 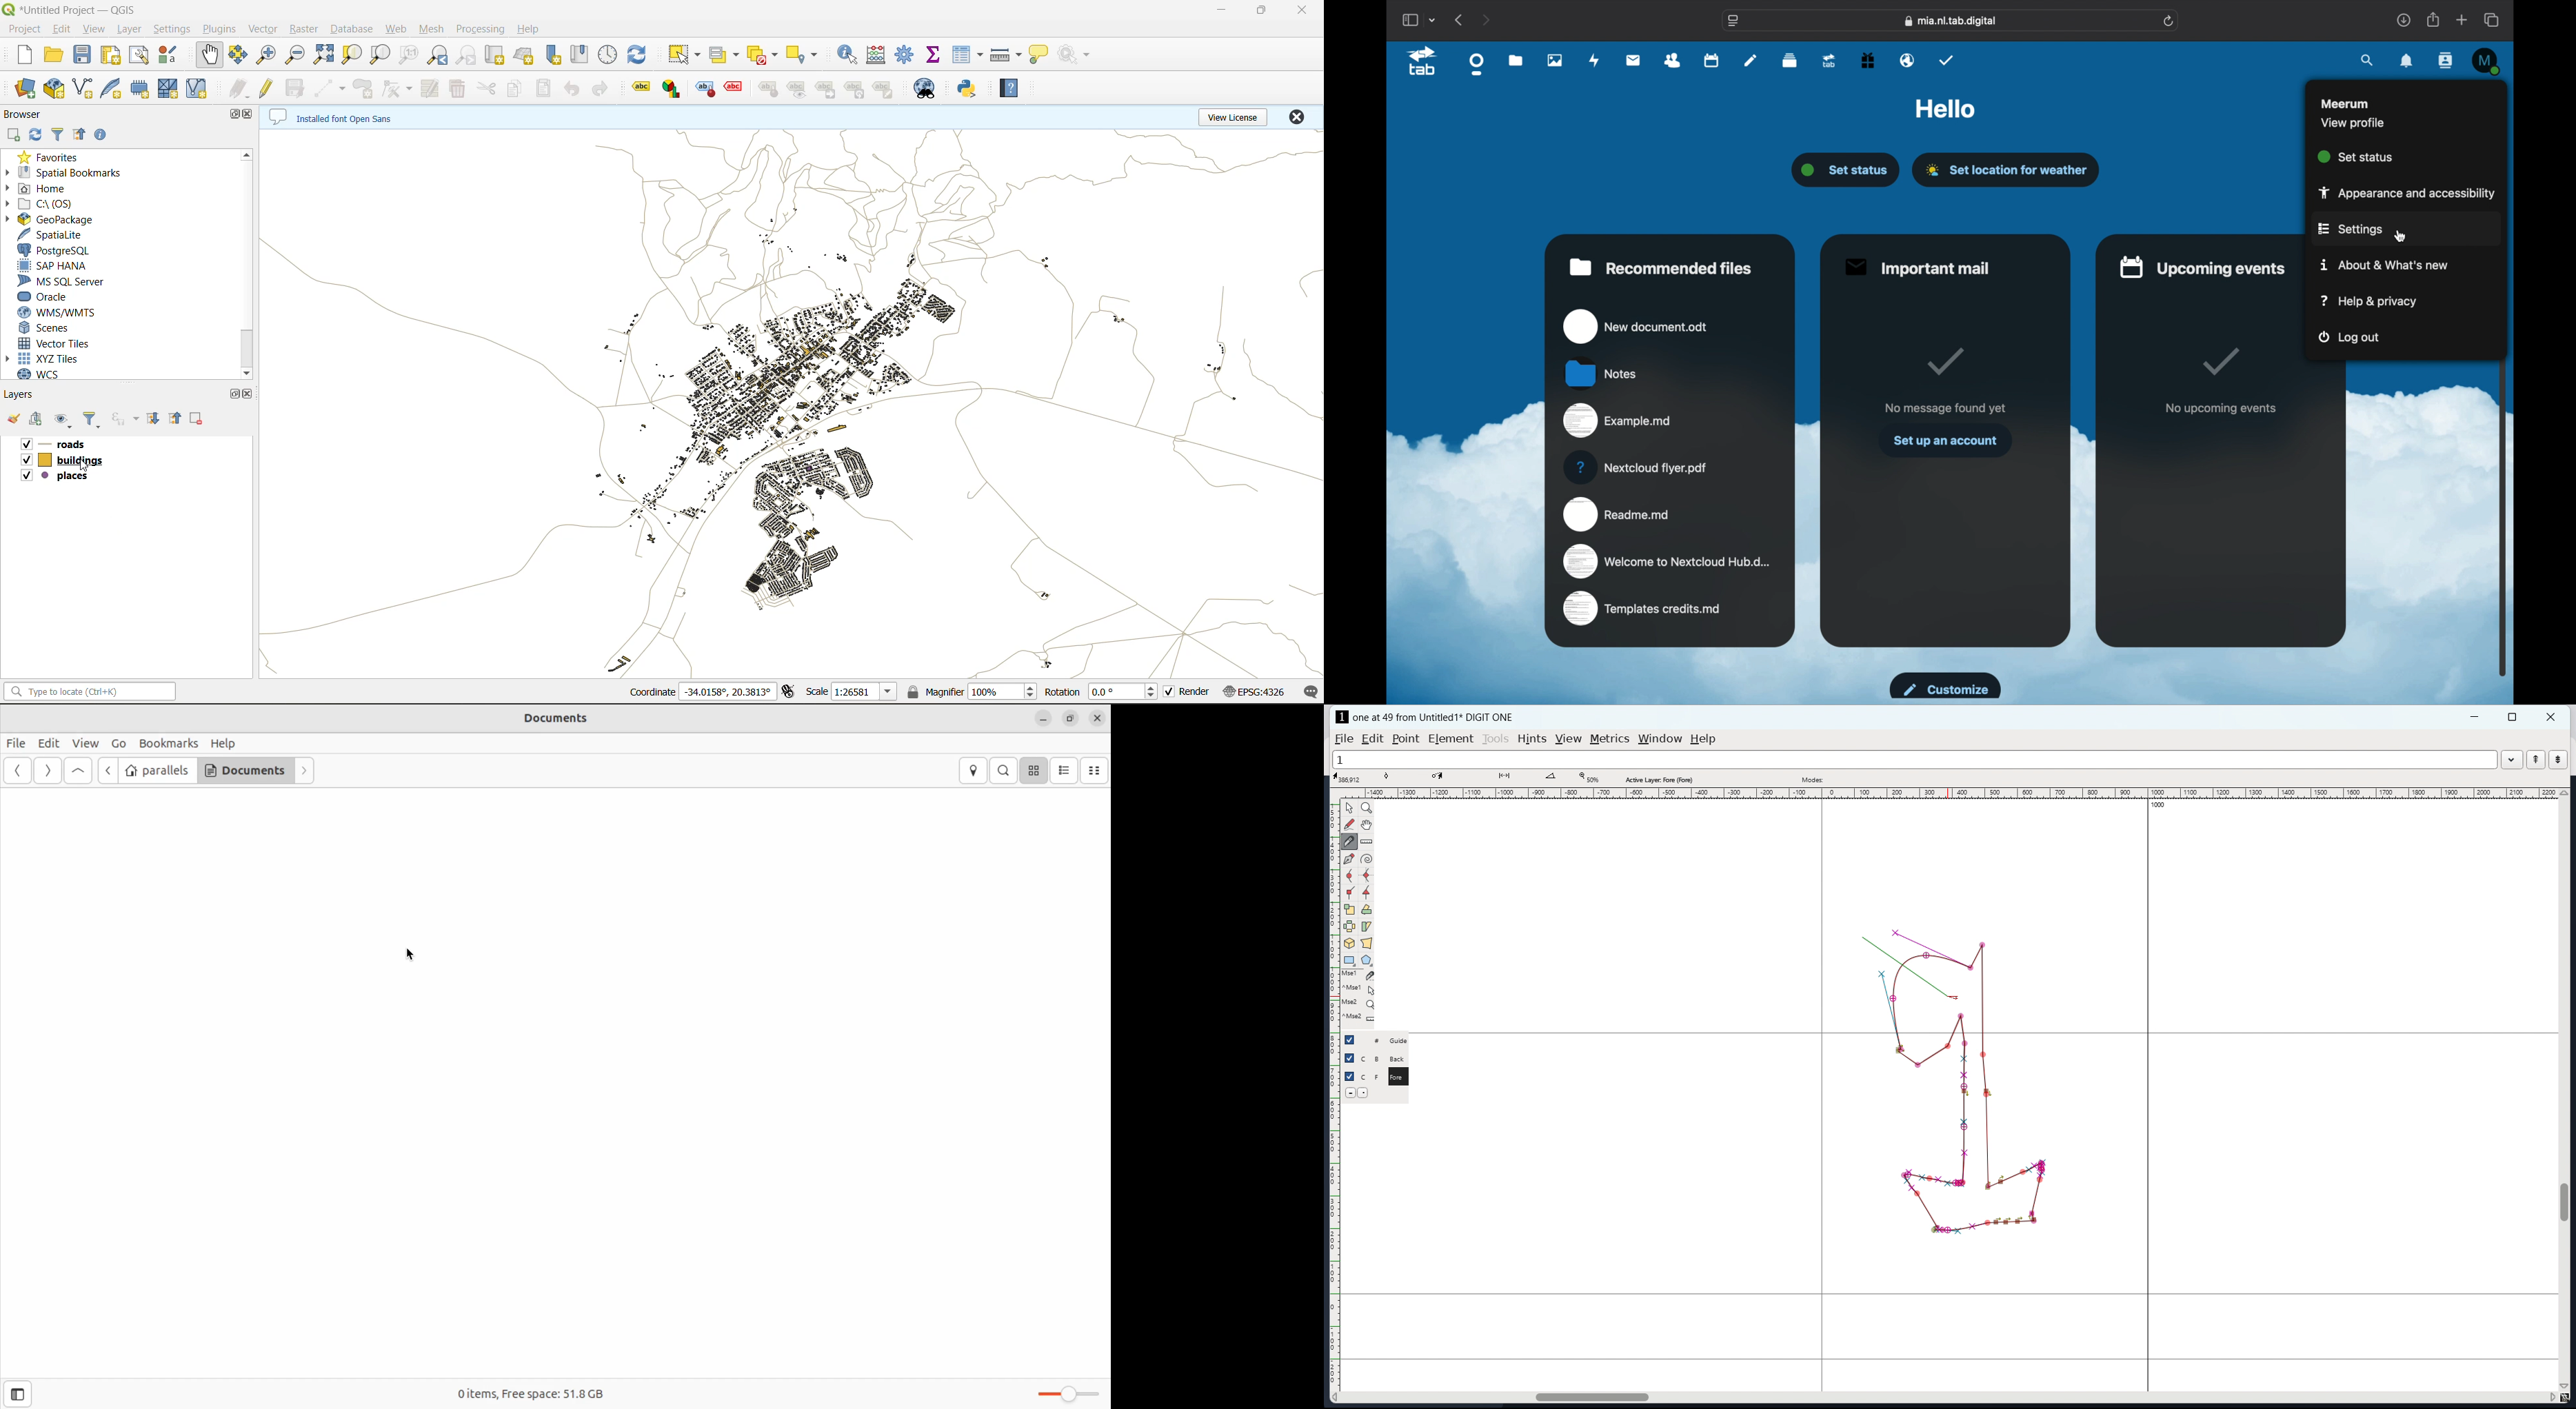 I want to click on open datasource manager, so click(x=25, y=90).